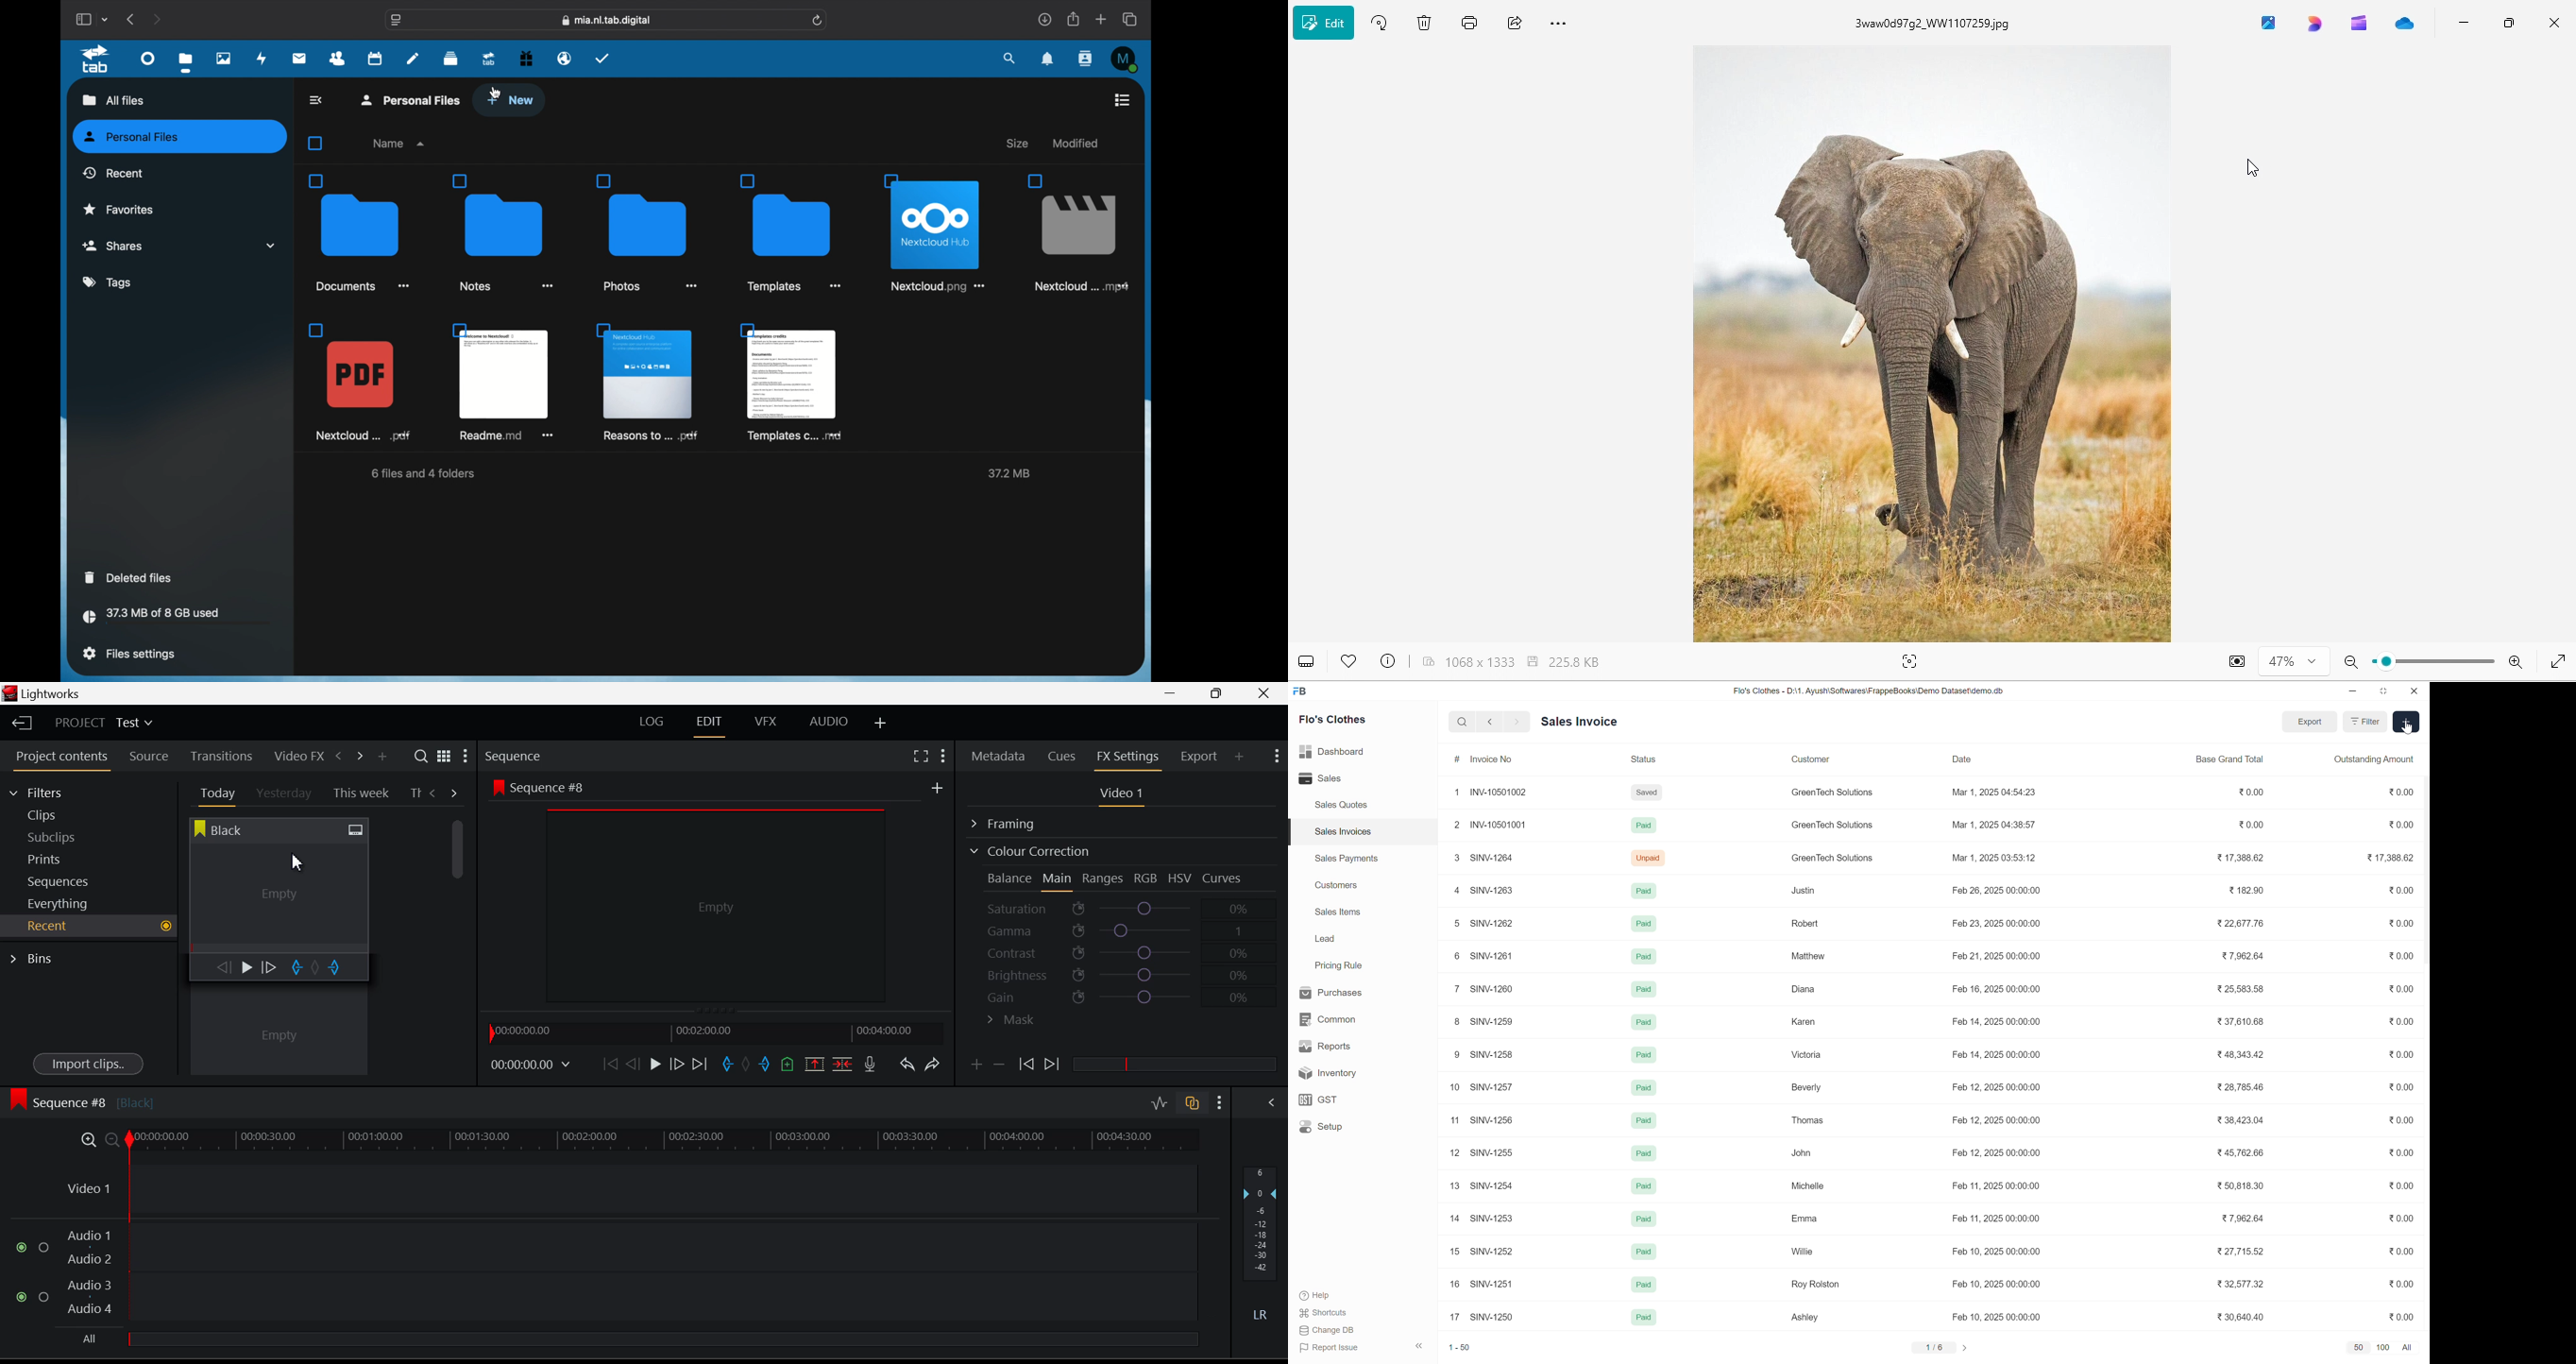 The width and height of the screenshot is (2576, 1372). Describe the element at coordinates (2312, 721) in the screenshot. I see `Export ` at that location.